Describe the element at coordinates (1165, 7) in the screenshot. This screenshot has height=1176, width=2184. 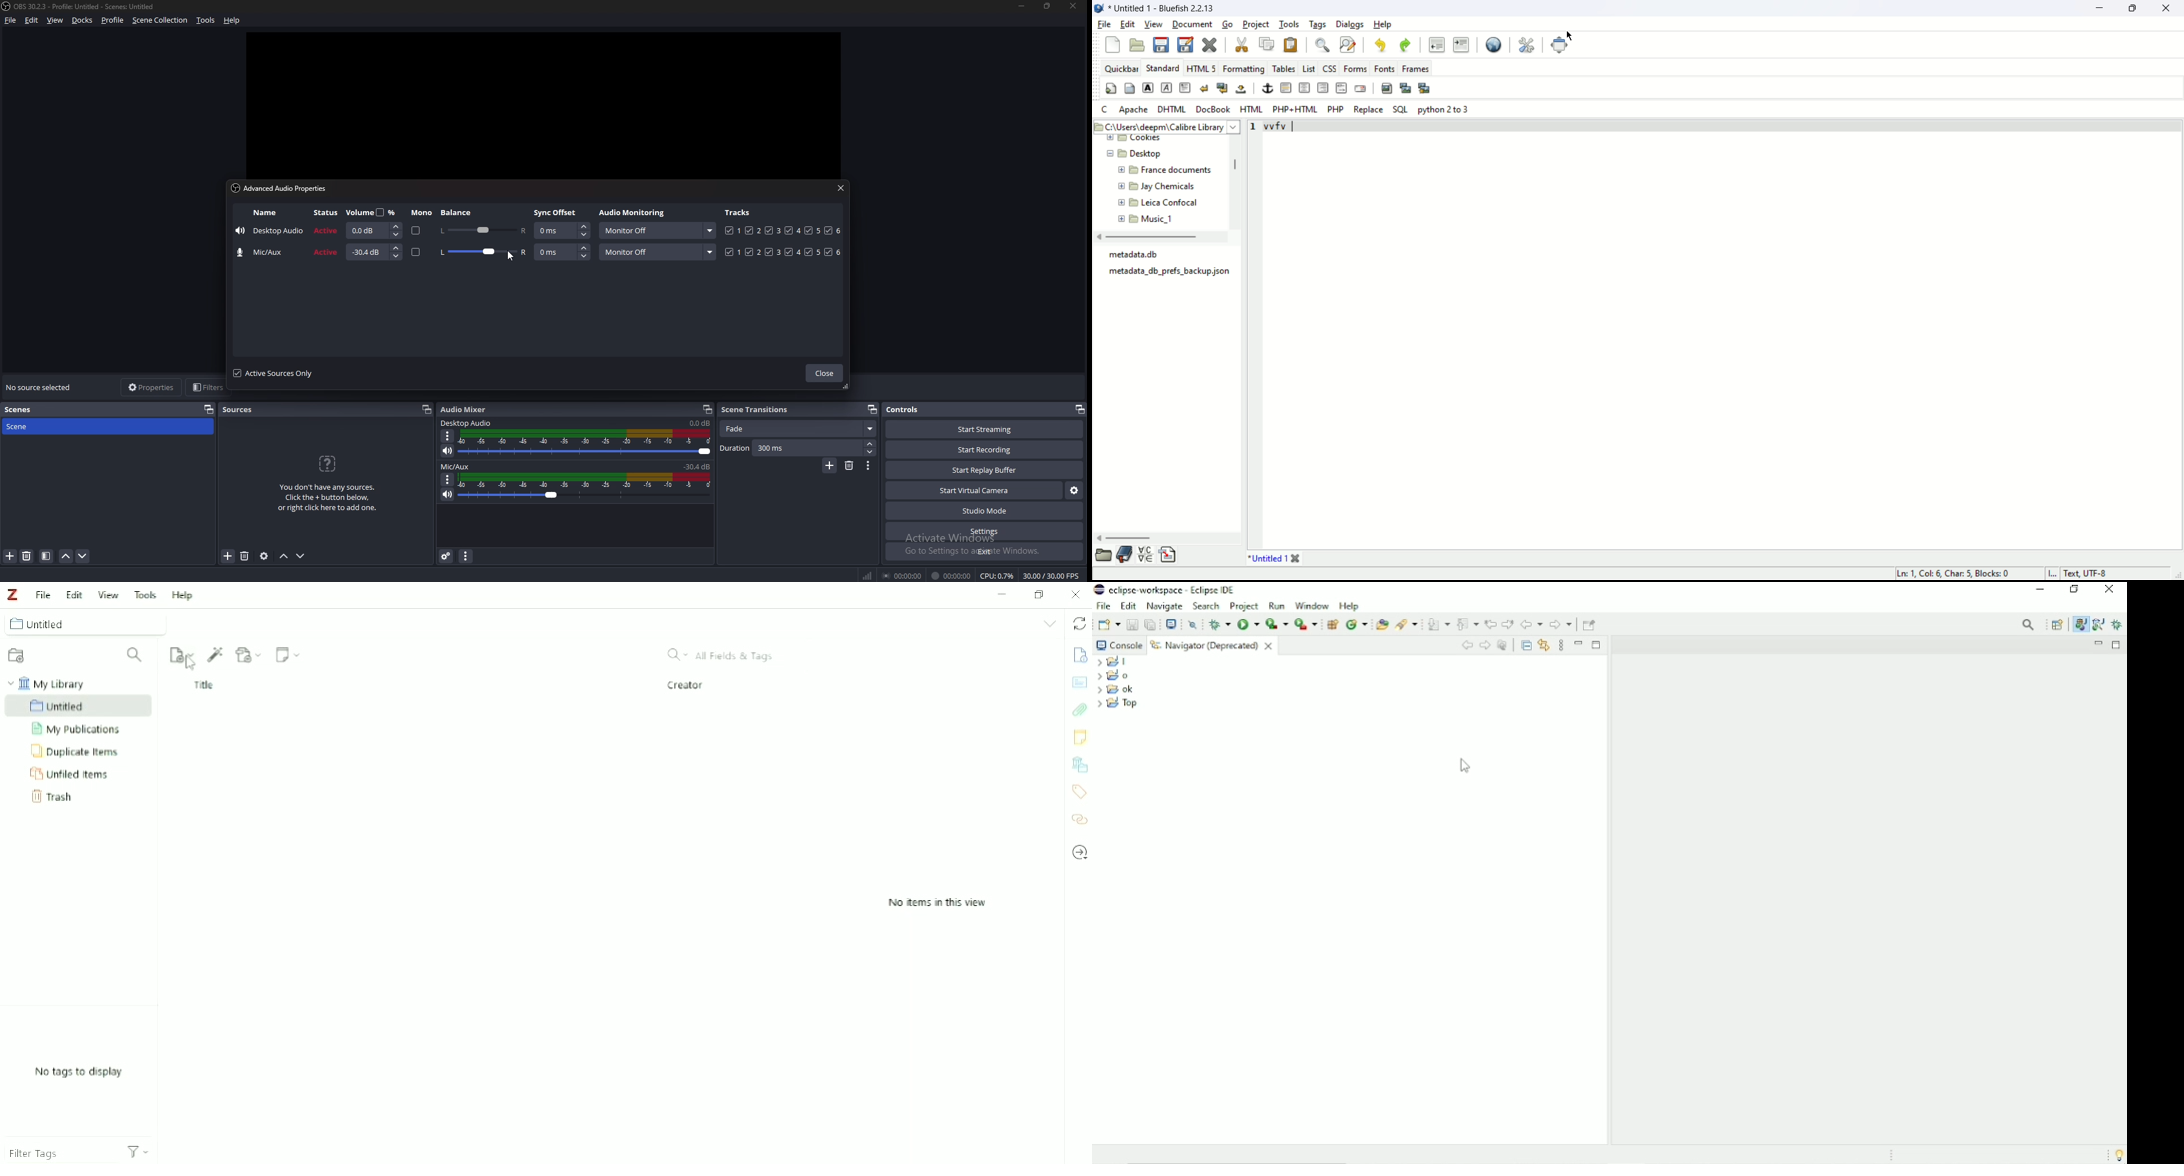
I see `title` at that location.